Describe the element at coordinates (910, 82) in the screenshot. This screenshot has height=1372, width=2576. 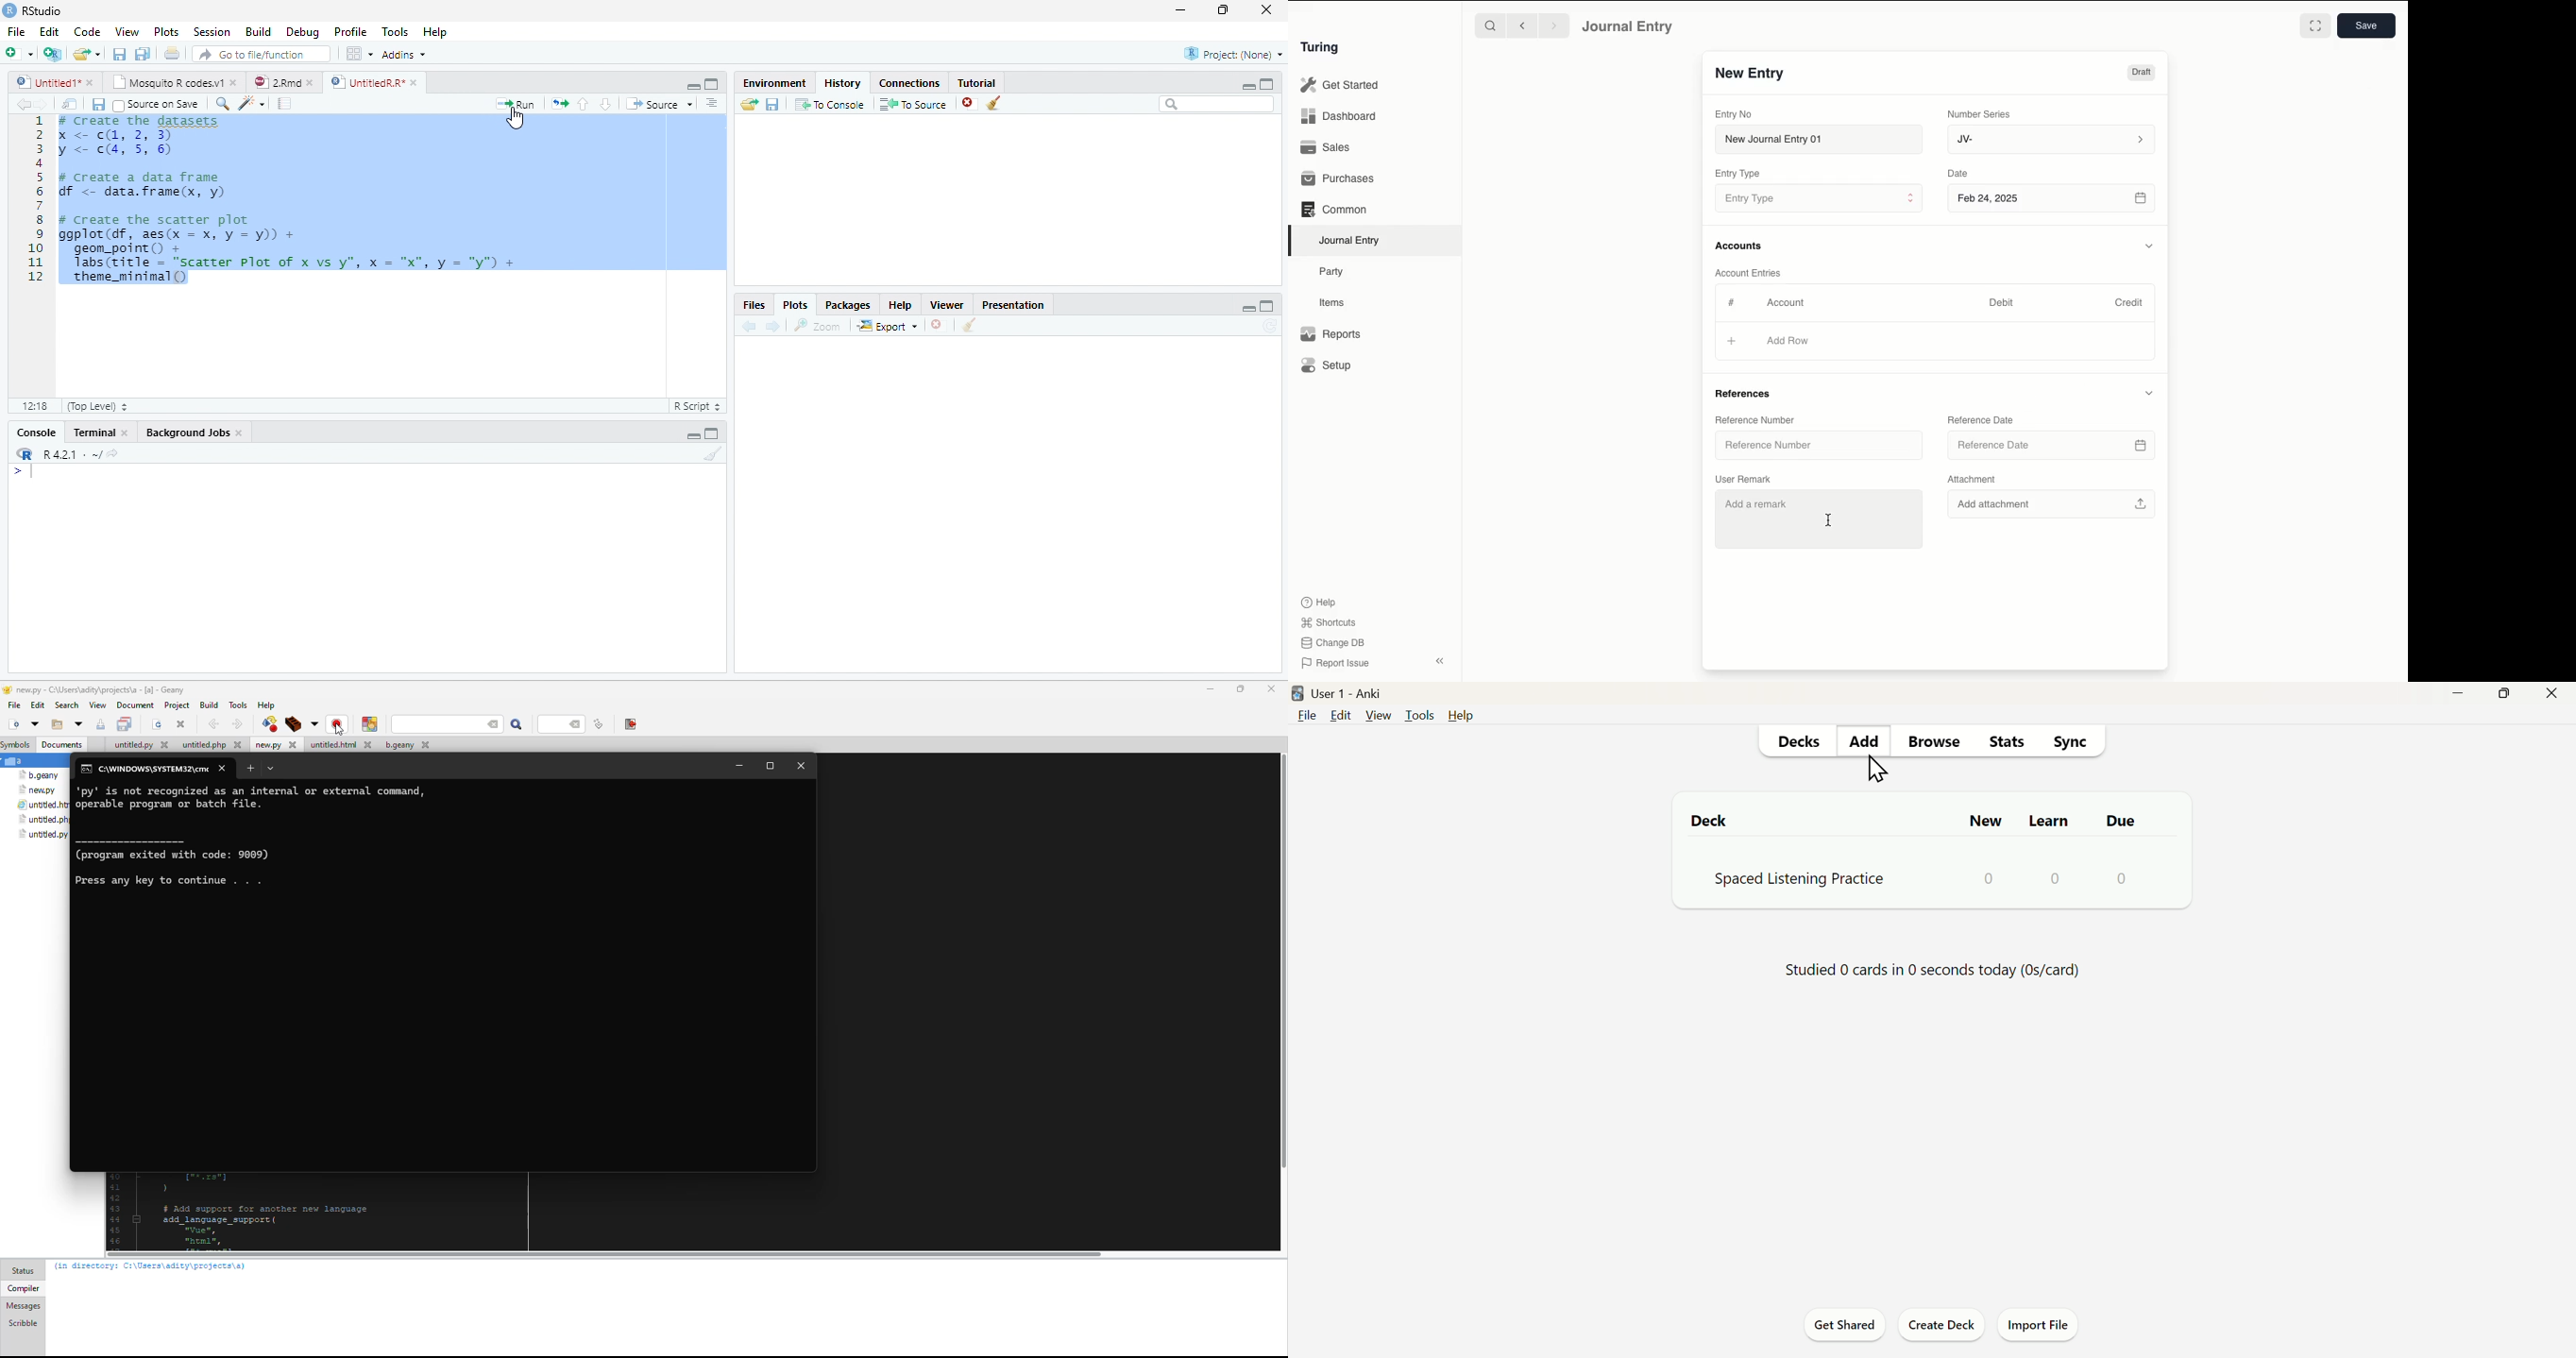
I see `Connections` at that location.